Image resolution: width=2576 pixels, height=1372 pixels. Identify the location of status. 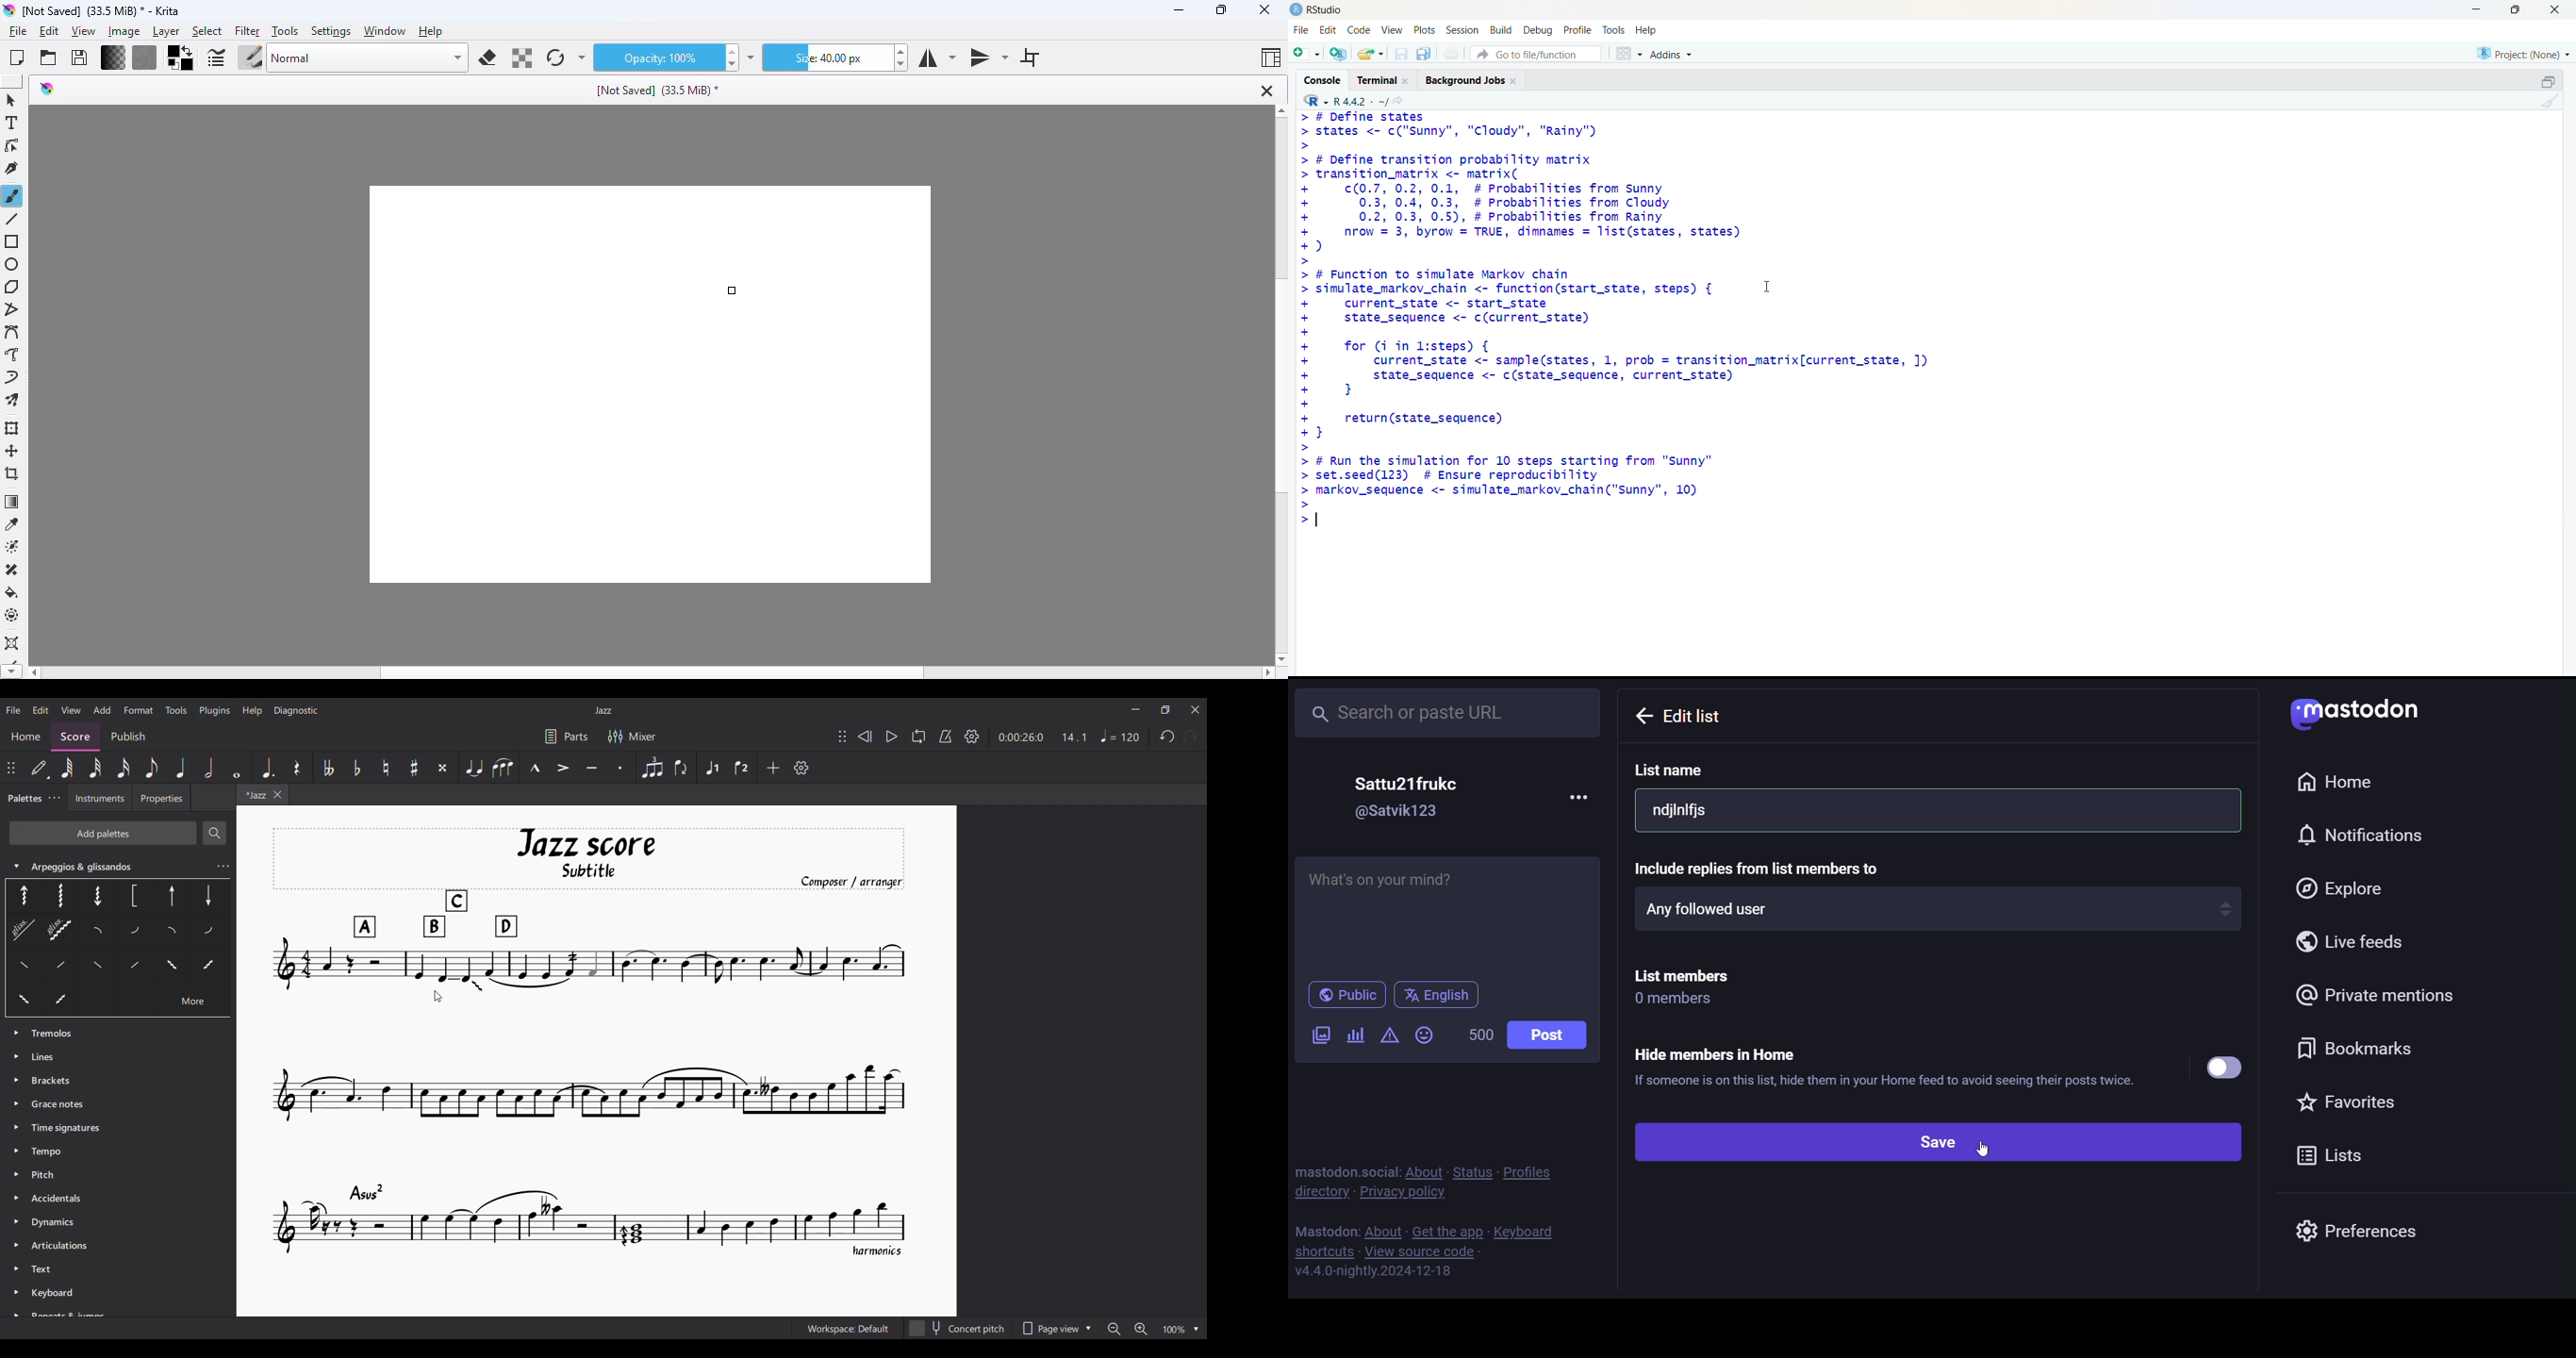
(1472, 1170).